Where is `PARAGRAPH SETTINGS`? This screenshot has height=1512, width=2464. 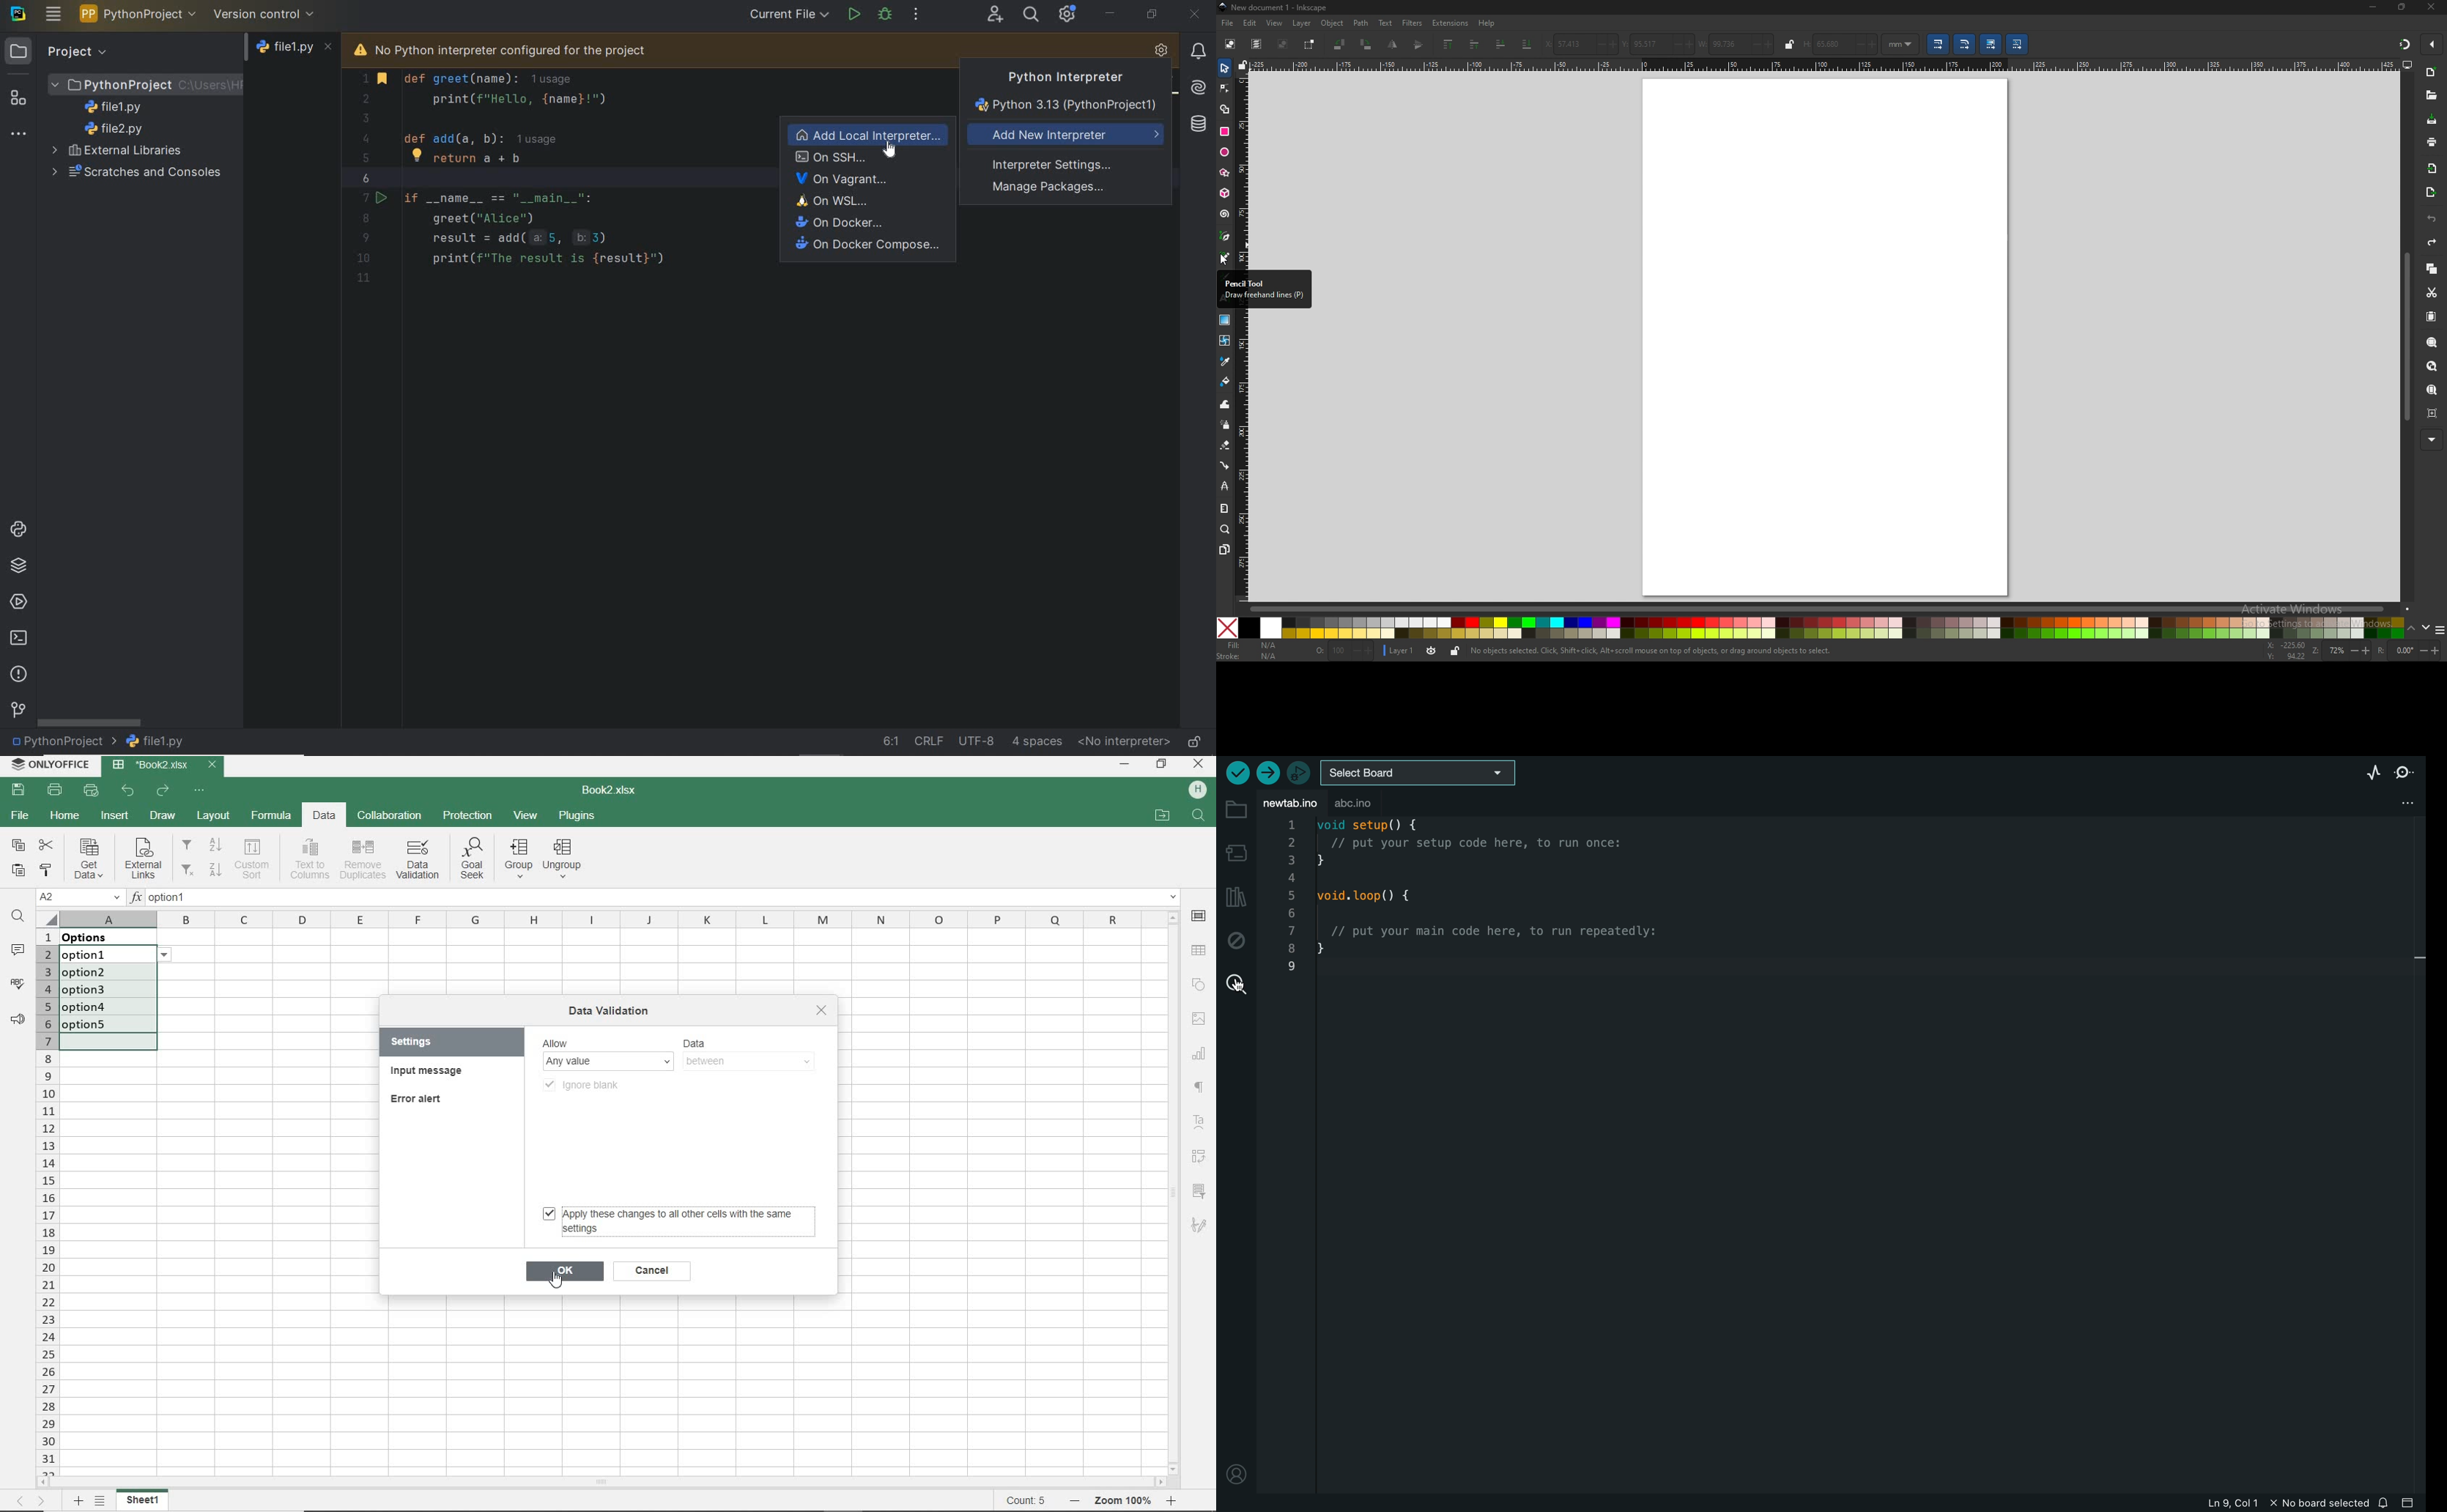 PARAGRAPH SETTINGS is located at coordinates (15, 1020).